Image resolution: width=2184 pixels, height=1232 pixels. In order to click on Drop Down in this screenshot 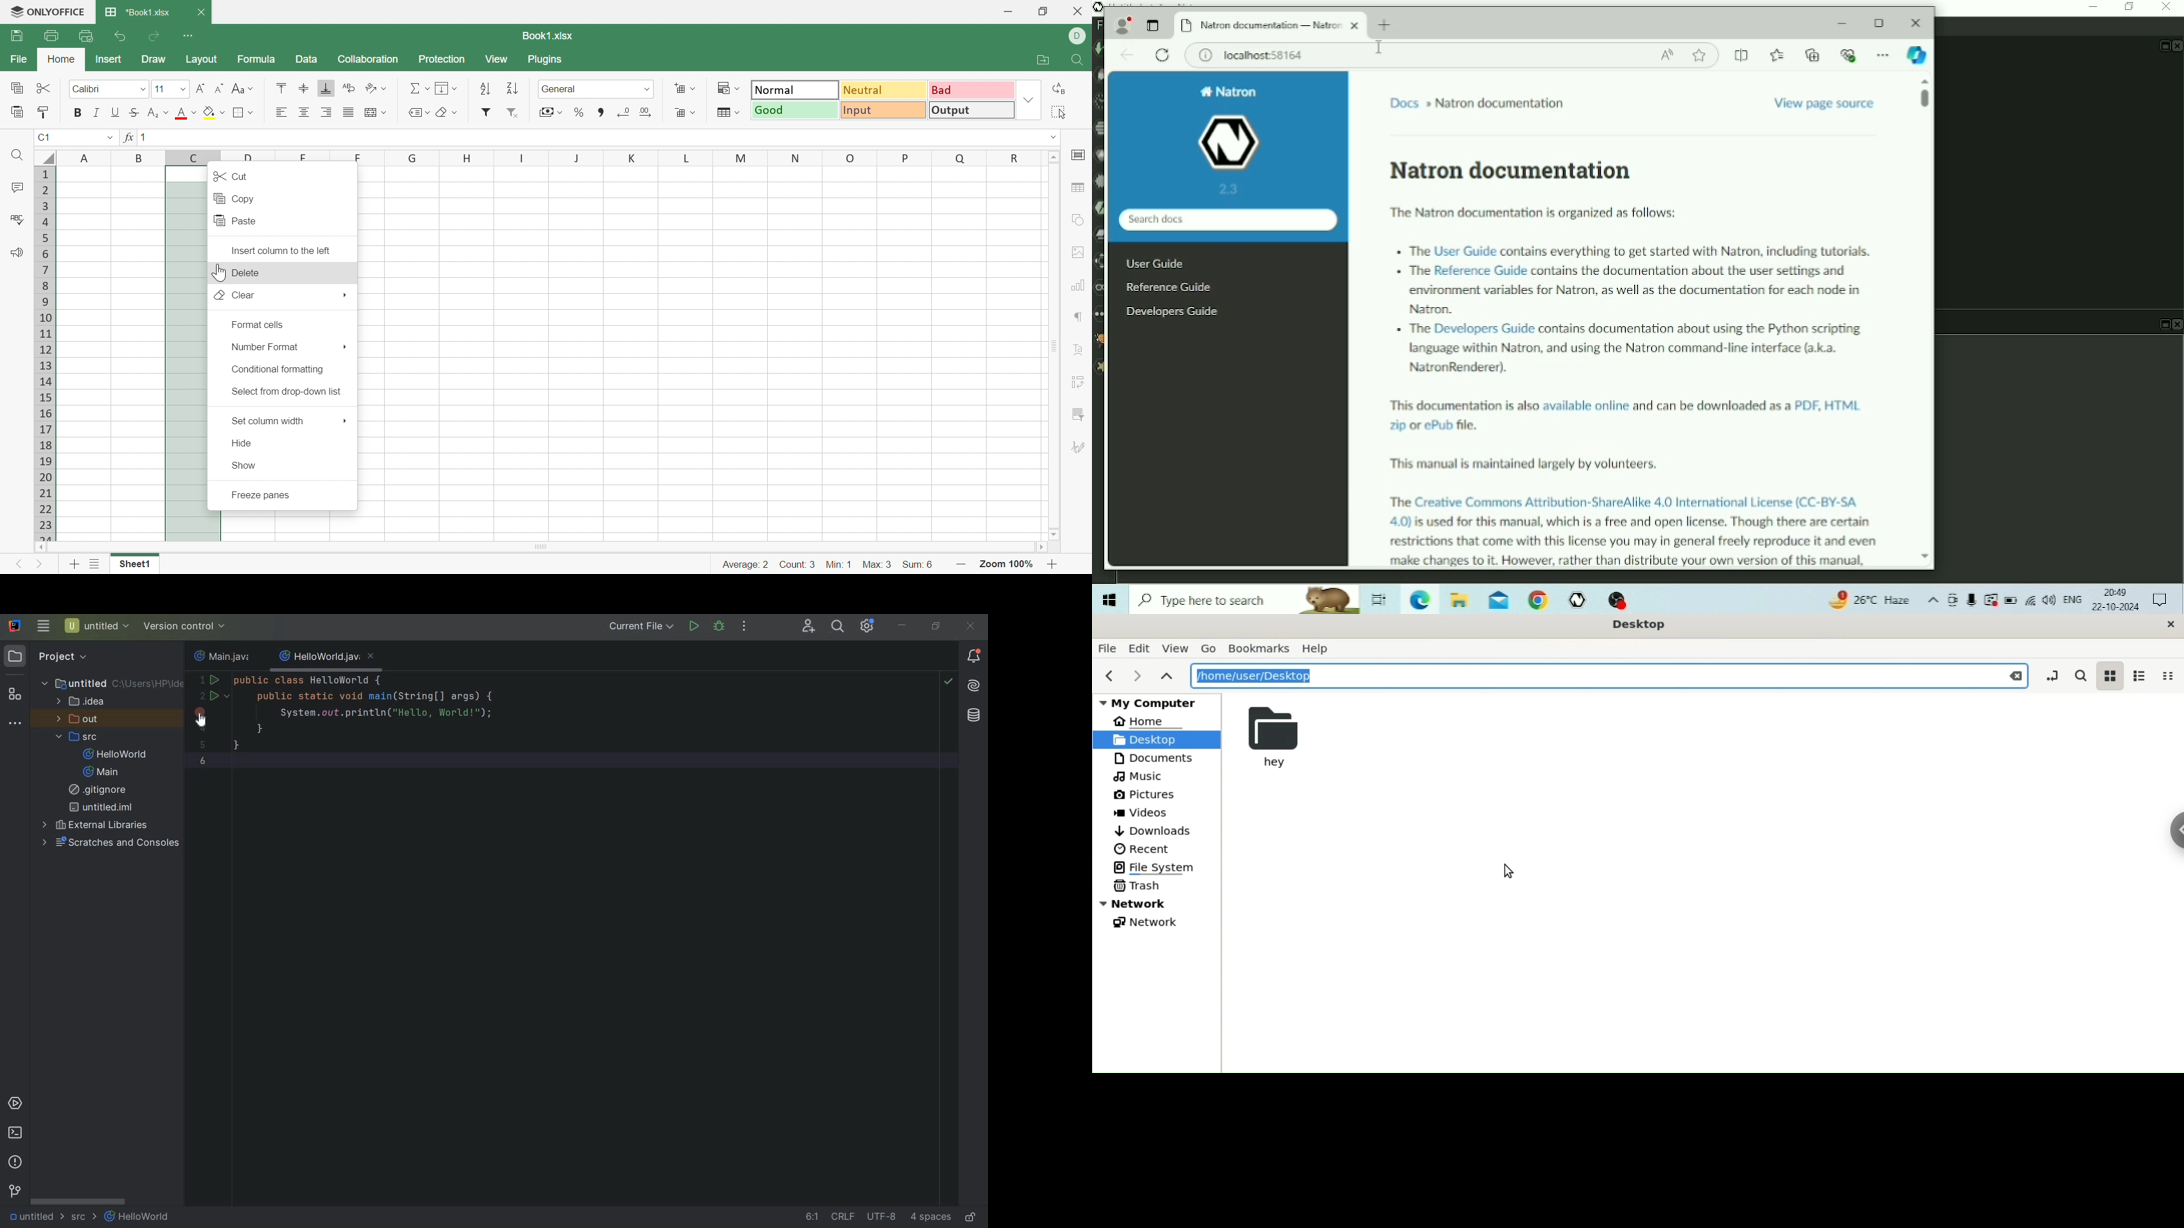, I will do `click(1030, 99)`.